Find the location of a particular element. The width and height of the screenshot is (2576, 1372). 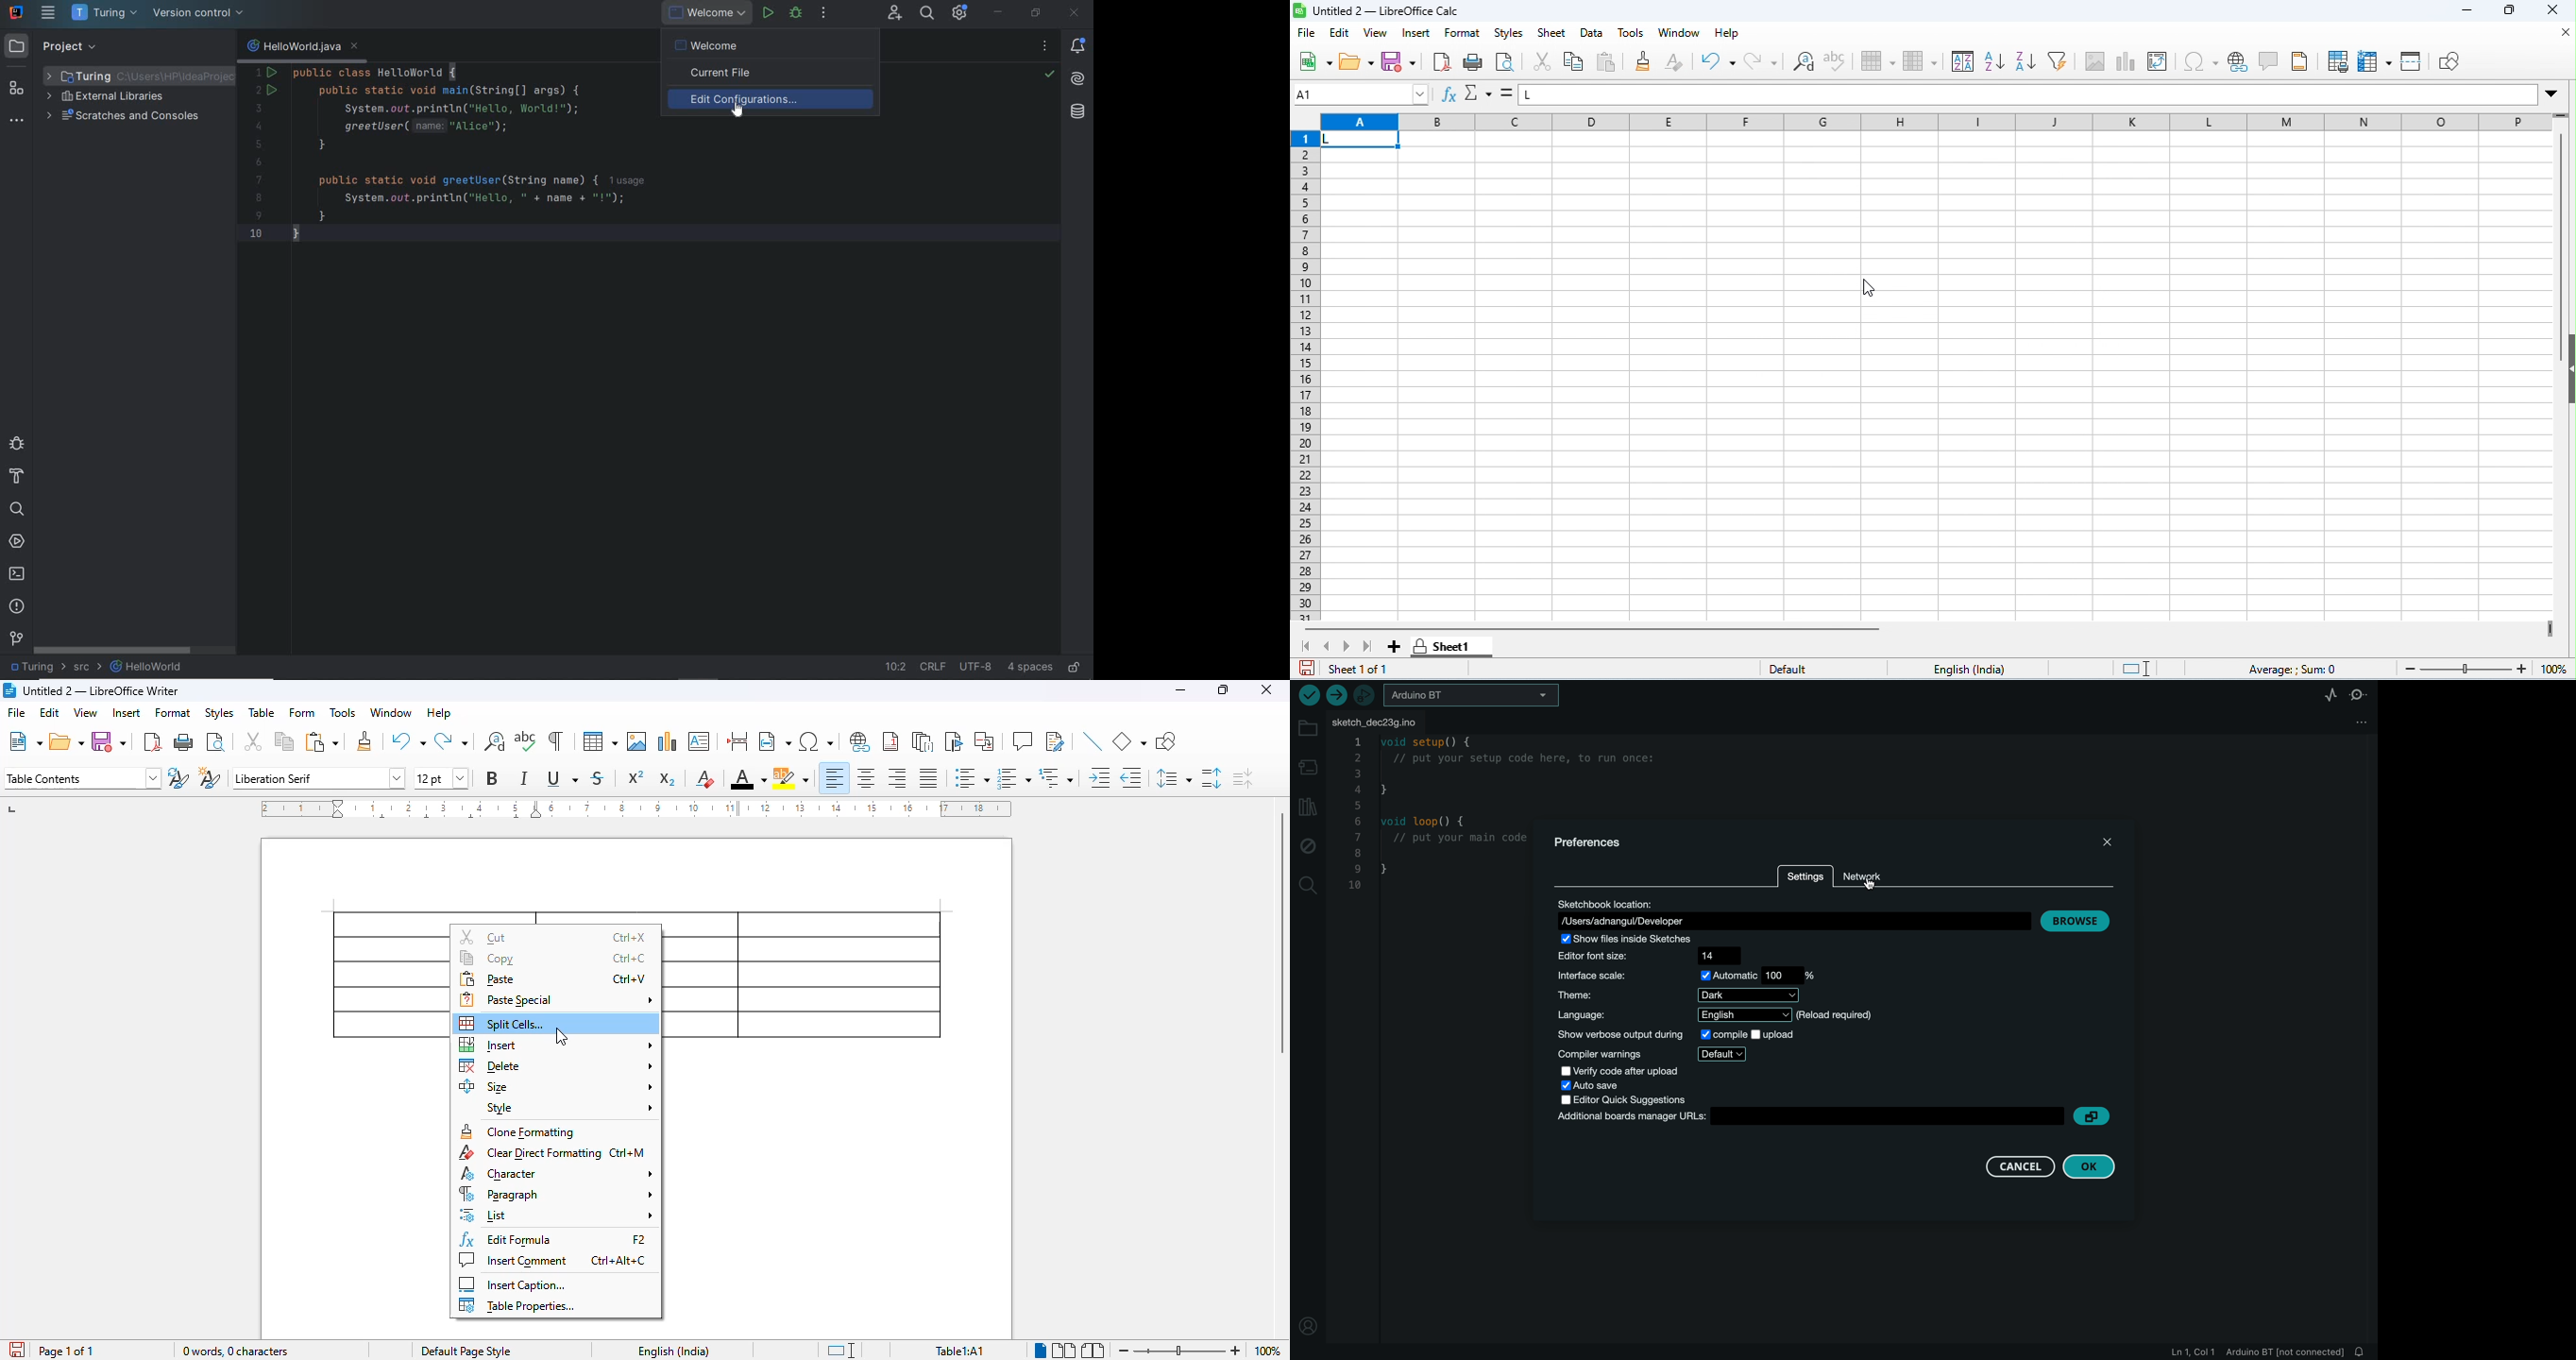

copy is located at coordinates (488, 958).